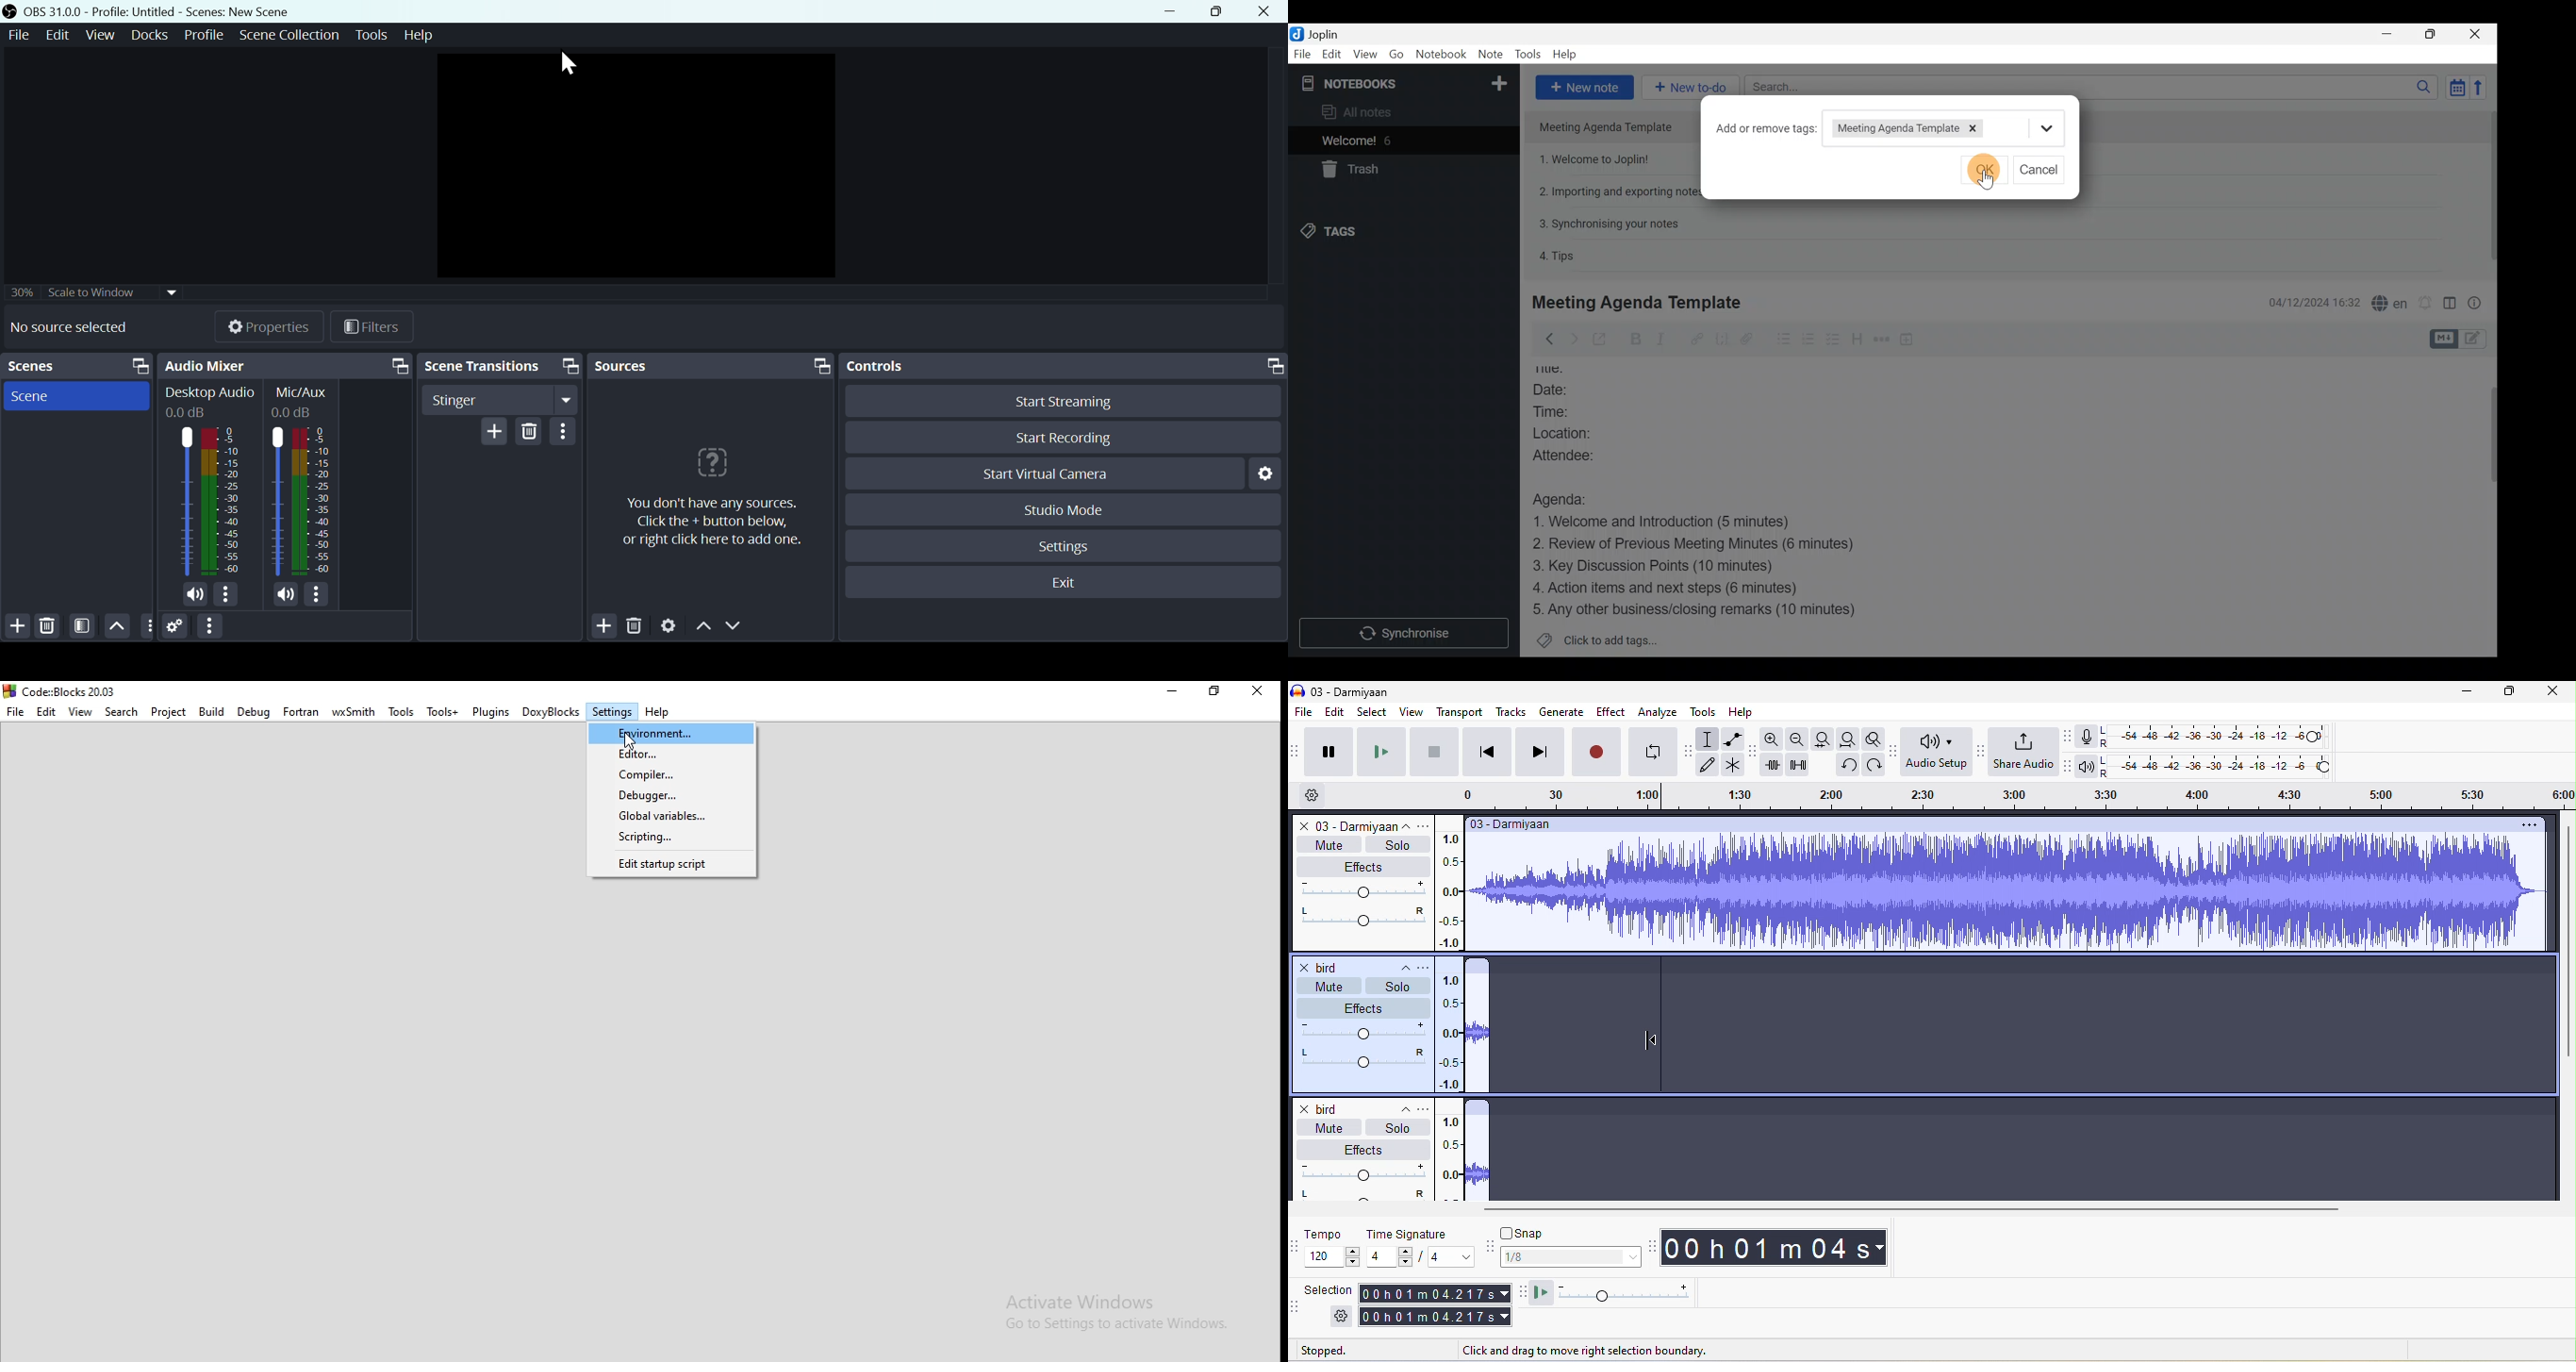 The image size is (2576, 1372). I want to click on No source selected, so click(78, 327).